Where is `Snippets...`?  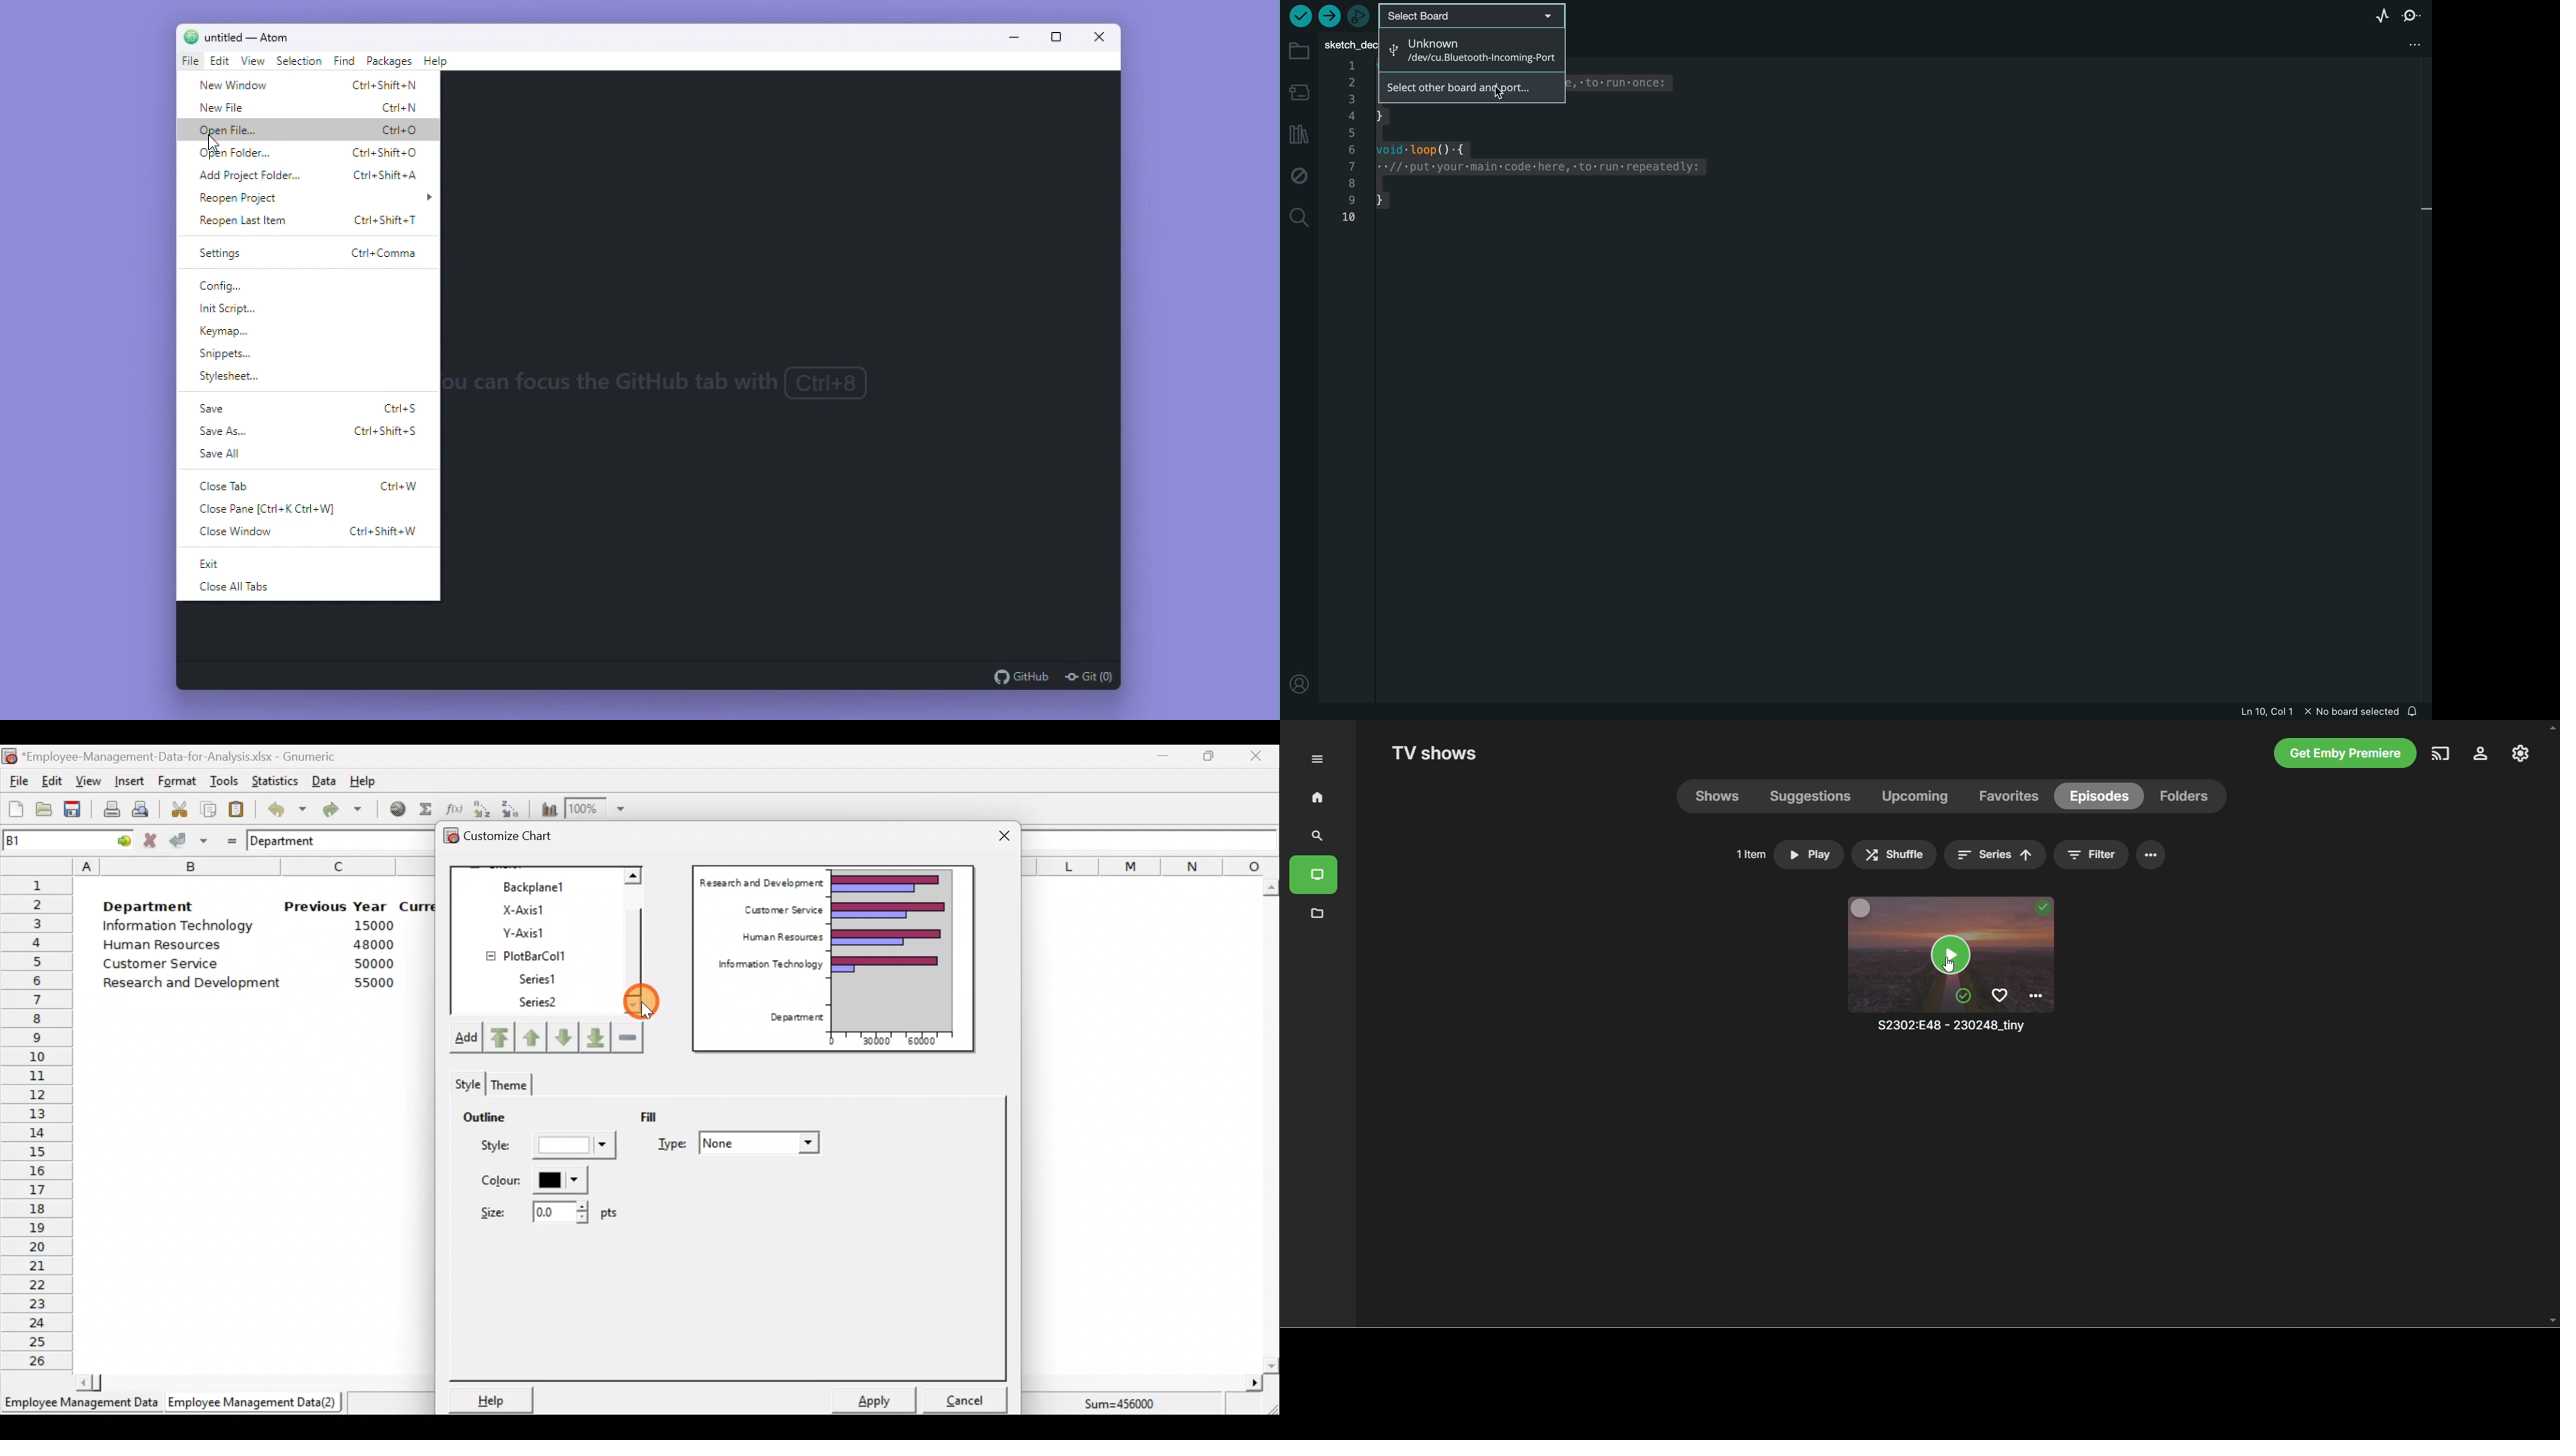 Snippets... is located at coordinates (241, 356).